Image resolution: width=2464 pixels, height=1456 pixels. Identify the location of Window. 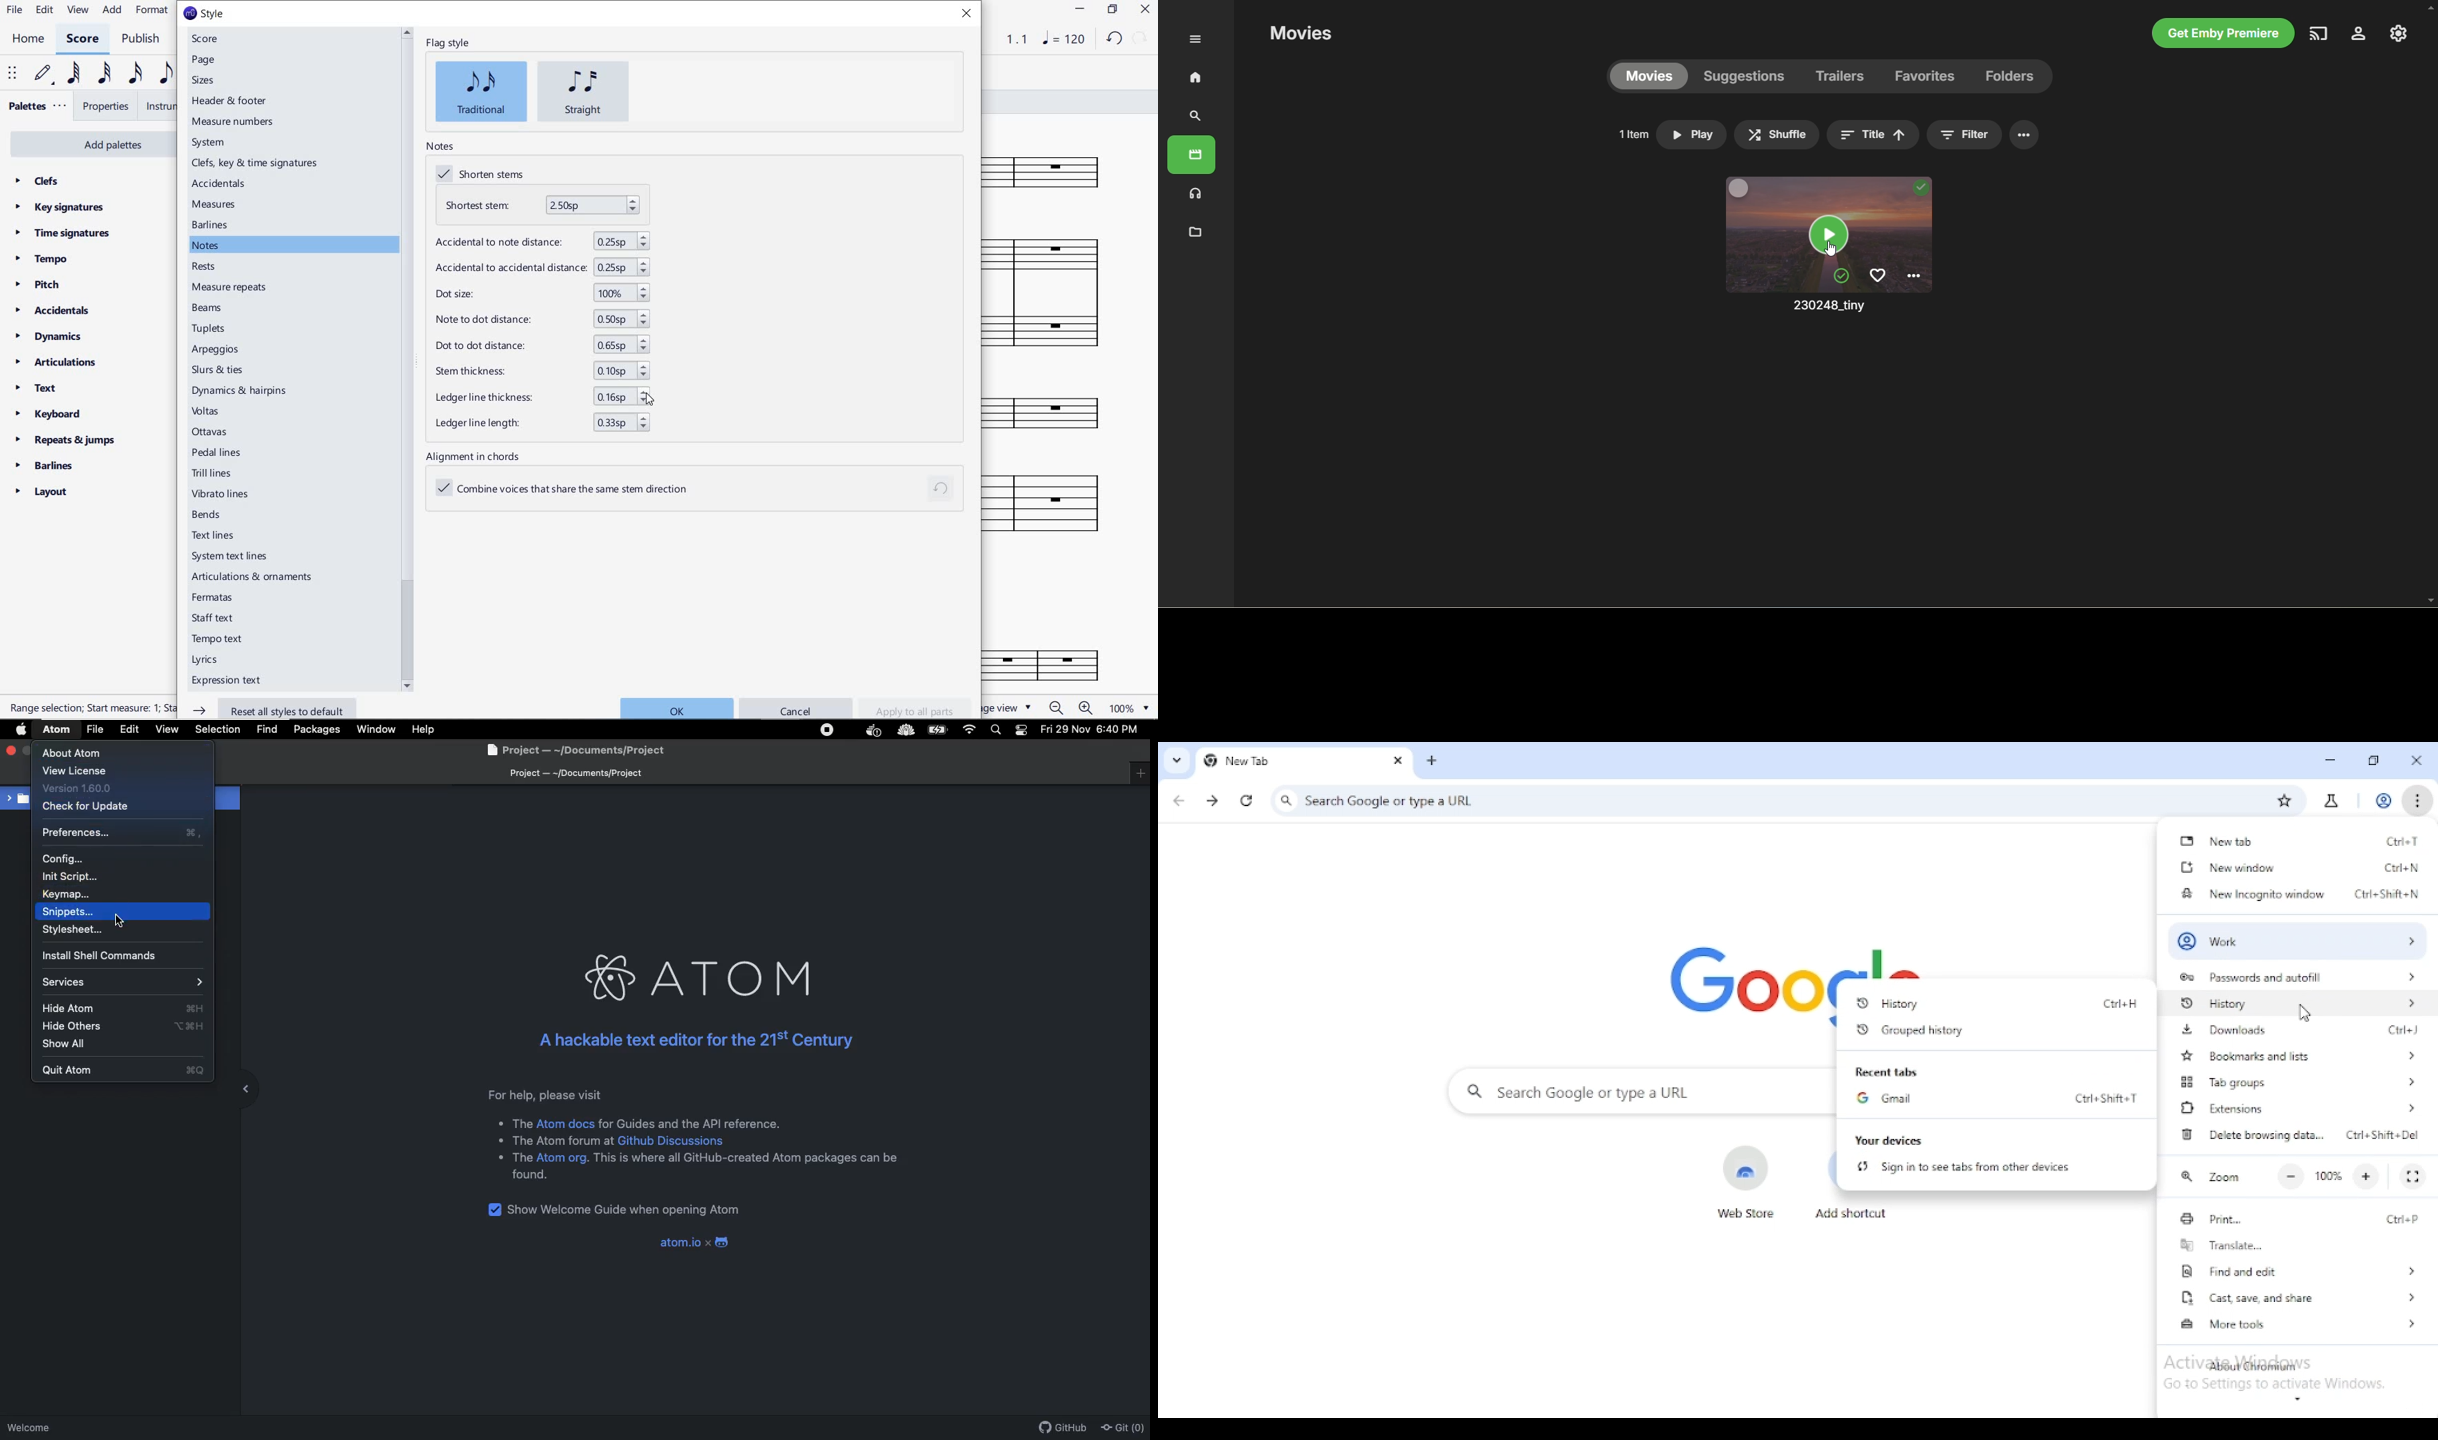
(379, 730).